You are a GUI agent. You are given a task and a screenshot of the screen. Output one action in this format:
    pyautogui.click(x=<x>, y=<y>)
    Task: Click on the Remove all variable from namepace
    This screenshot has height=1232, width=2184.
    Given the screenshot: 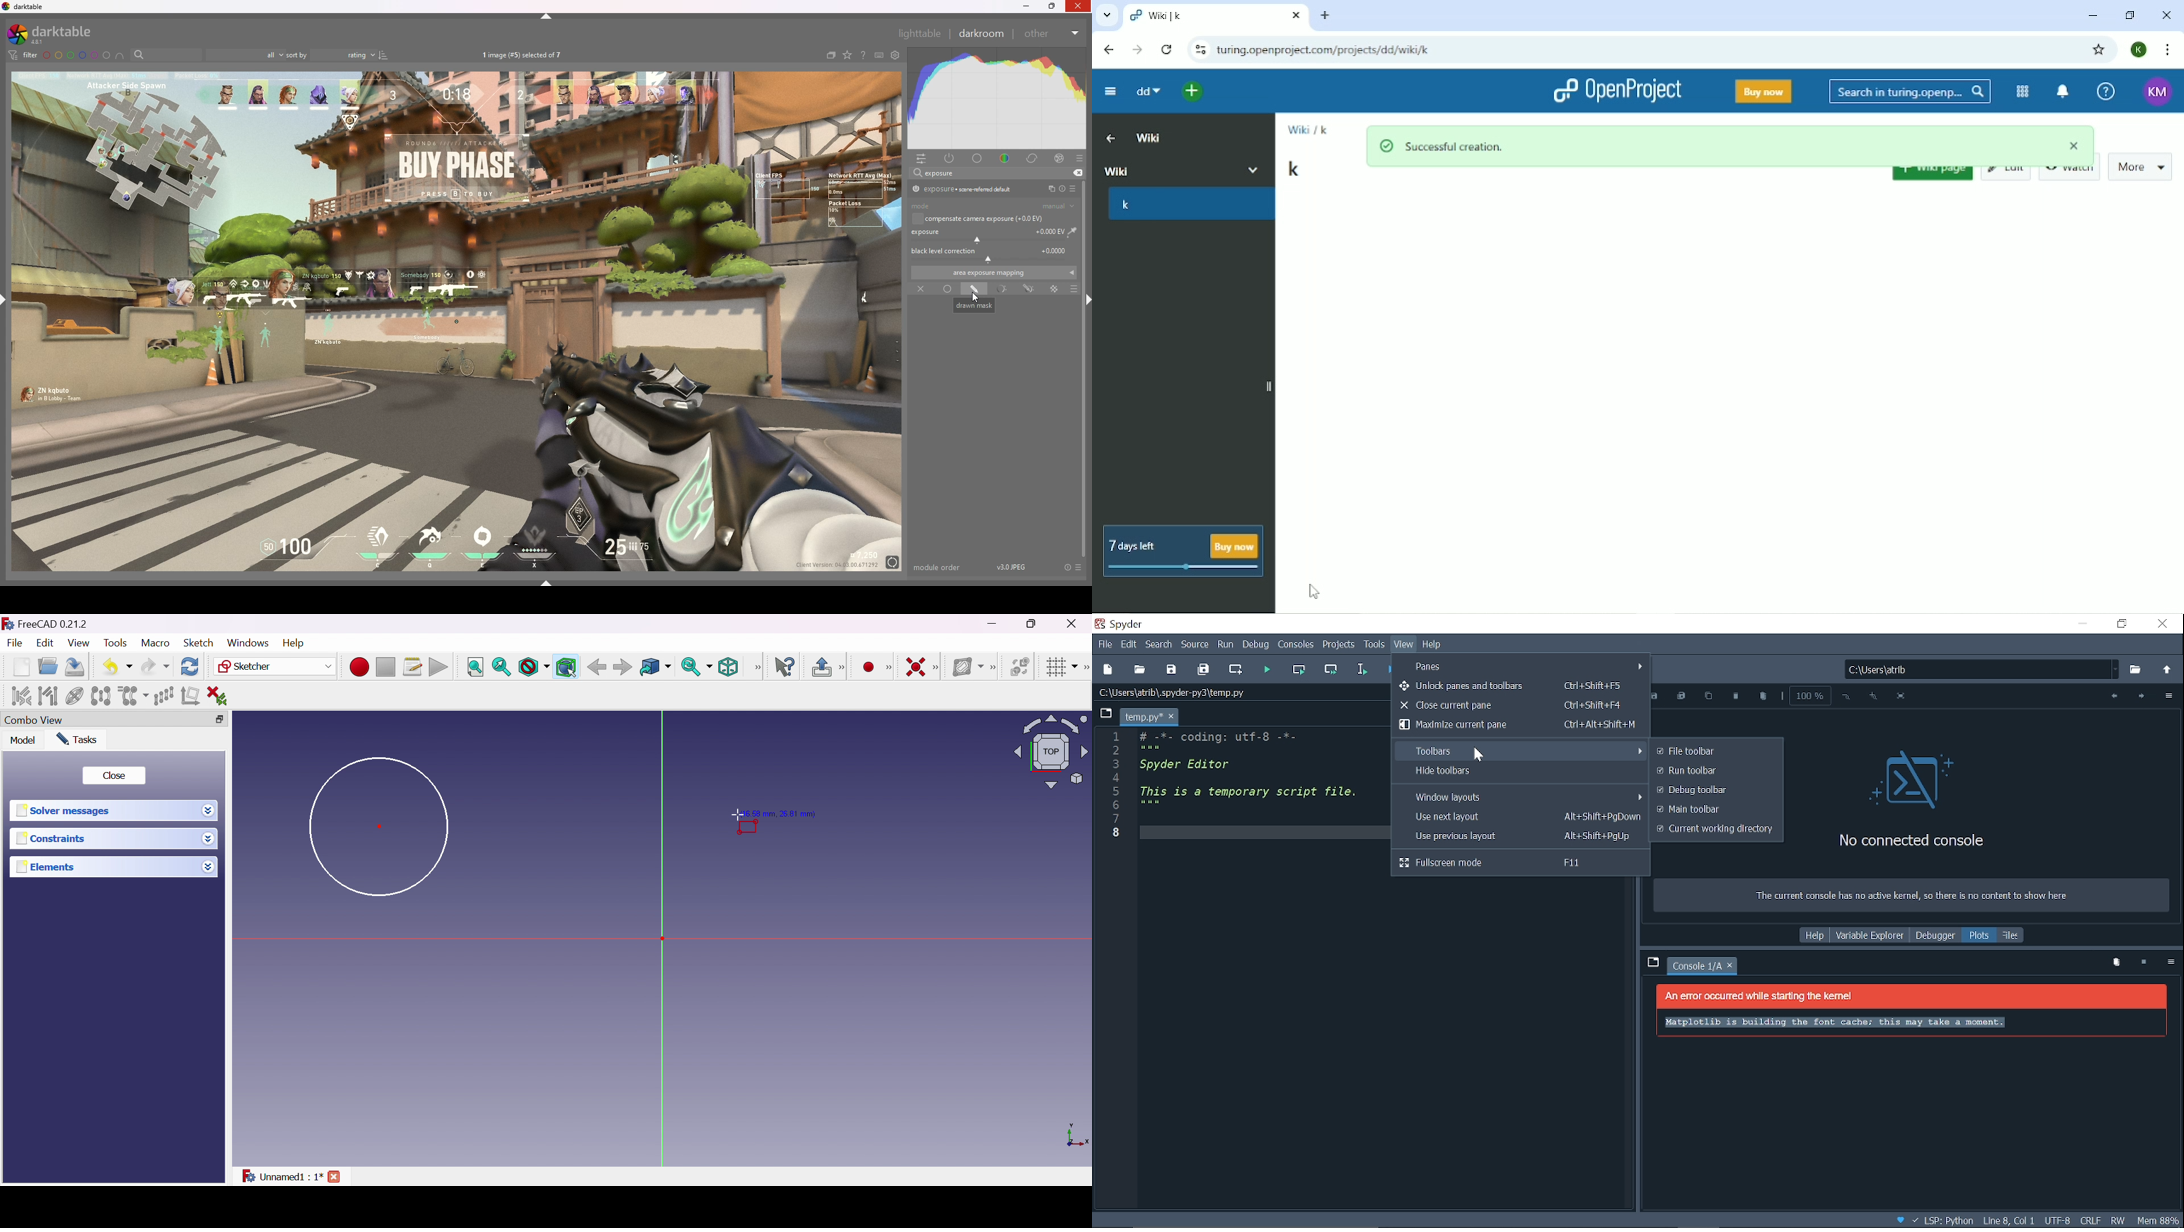 What is the action you would take?
    pyautogui.click(x=2117, y=963)
    